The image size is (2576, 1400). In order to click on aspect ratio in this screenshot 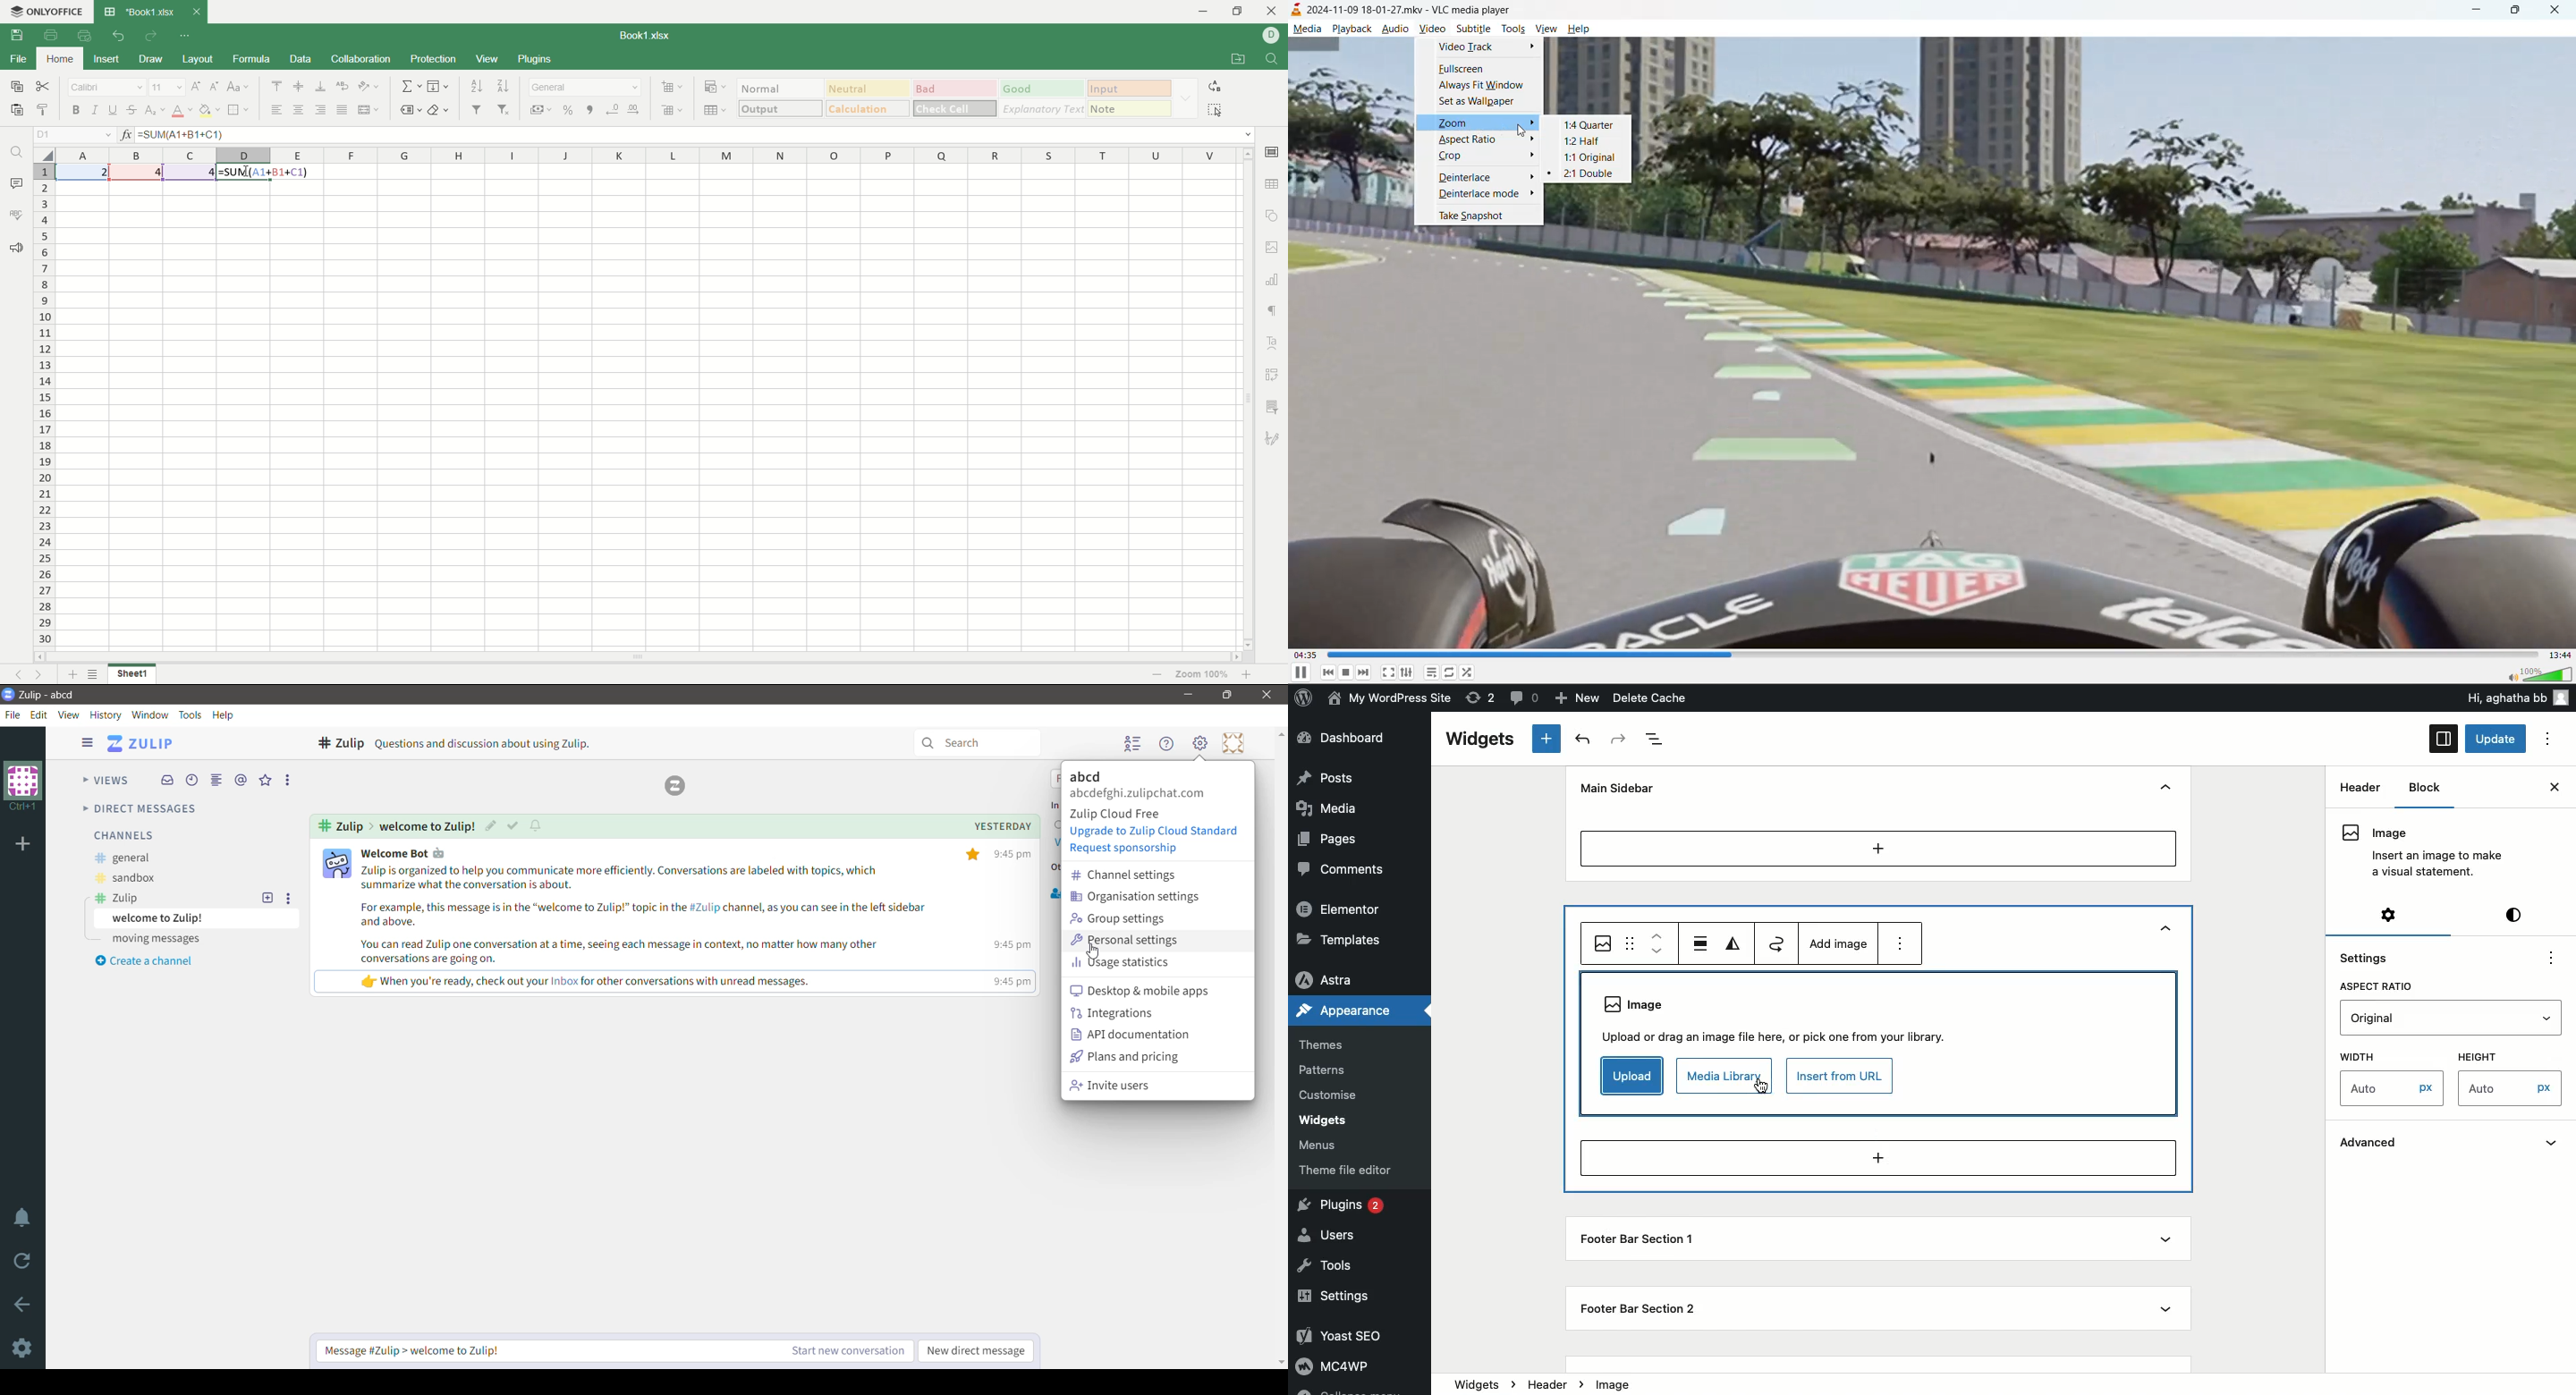, I will do `click(1469, 141)`.